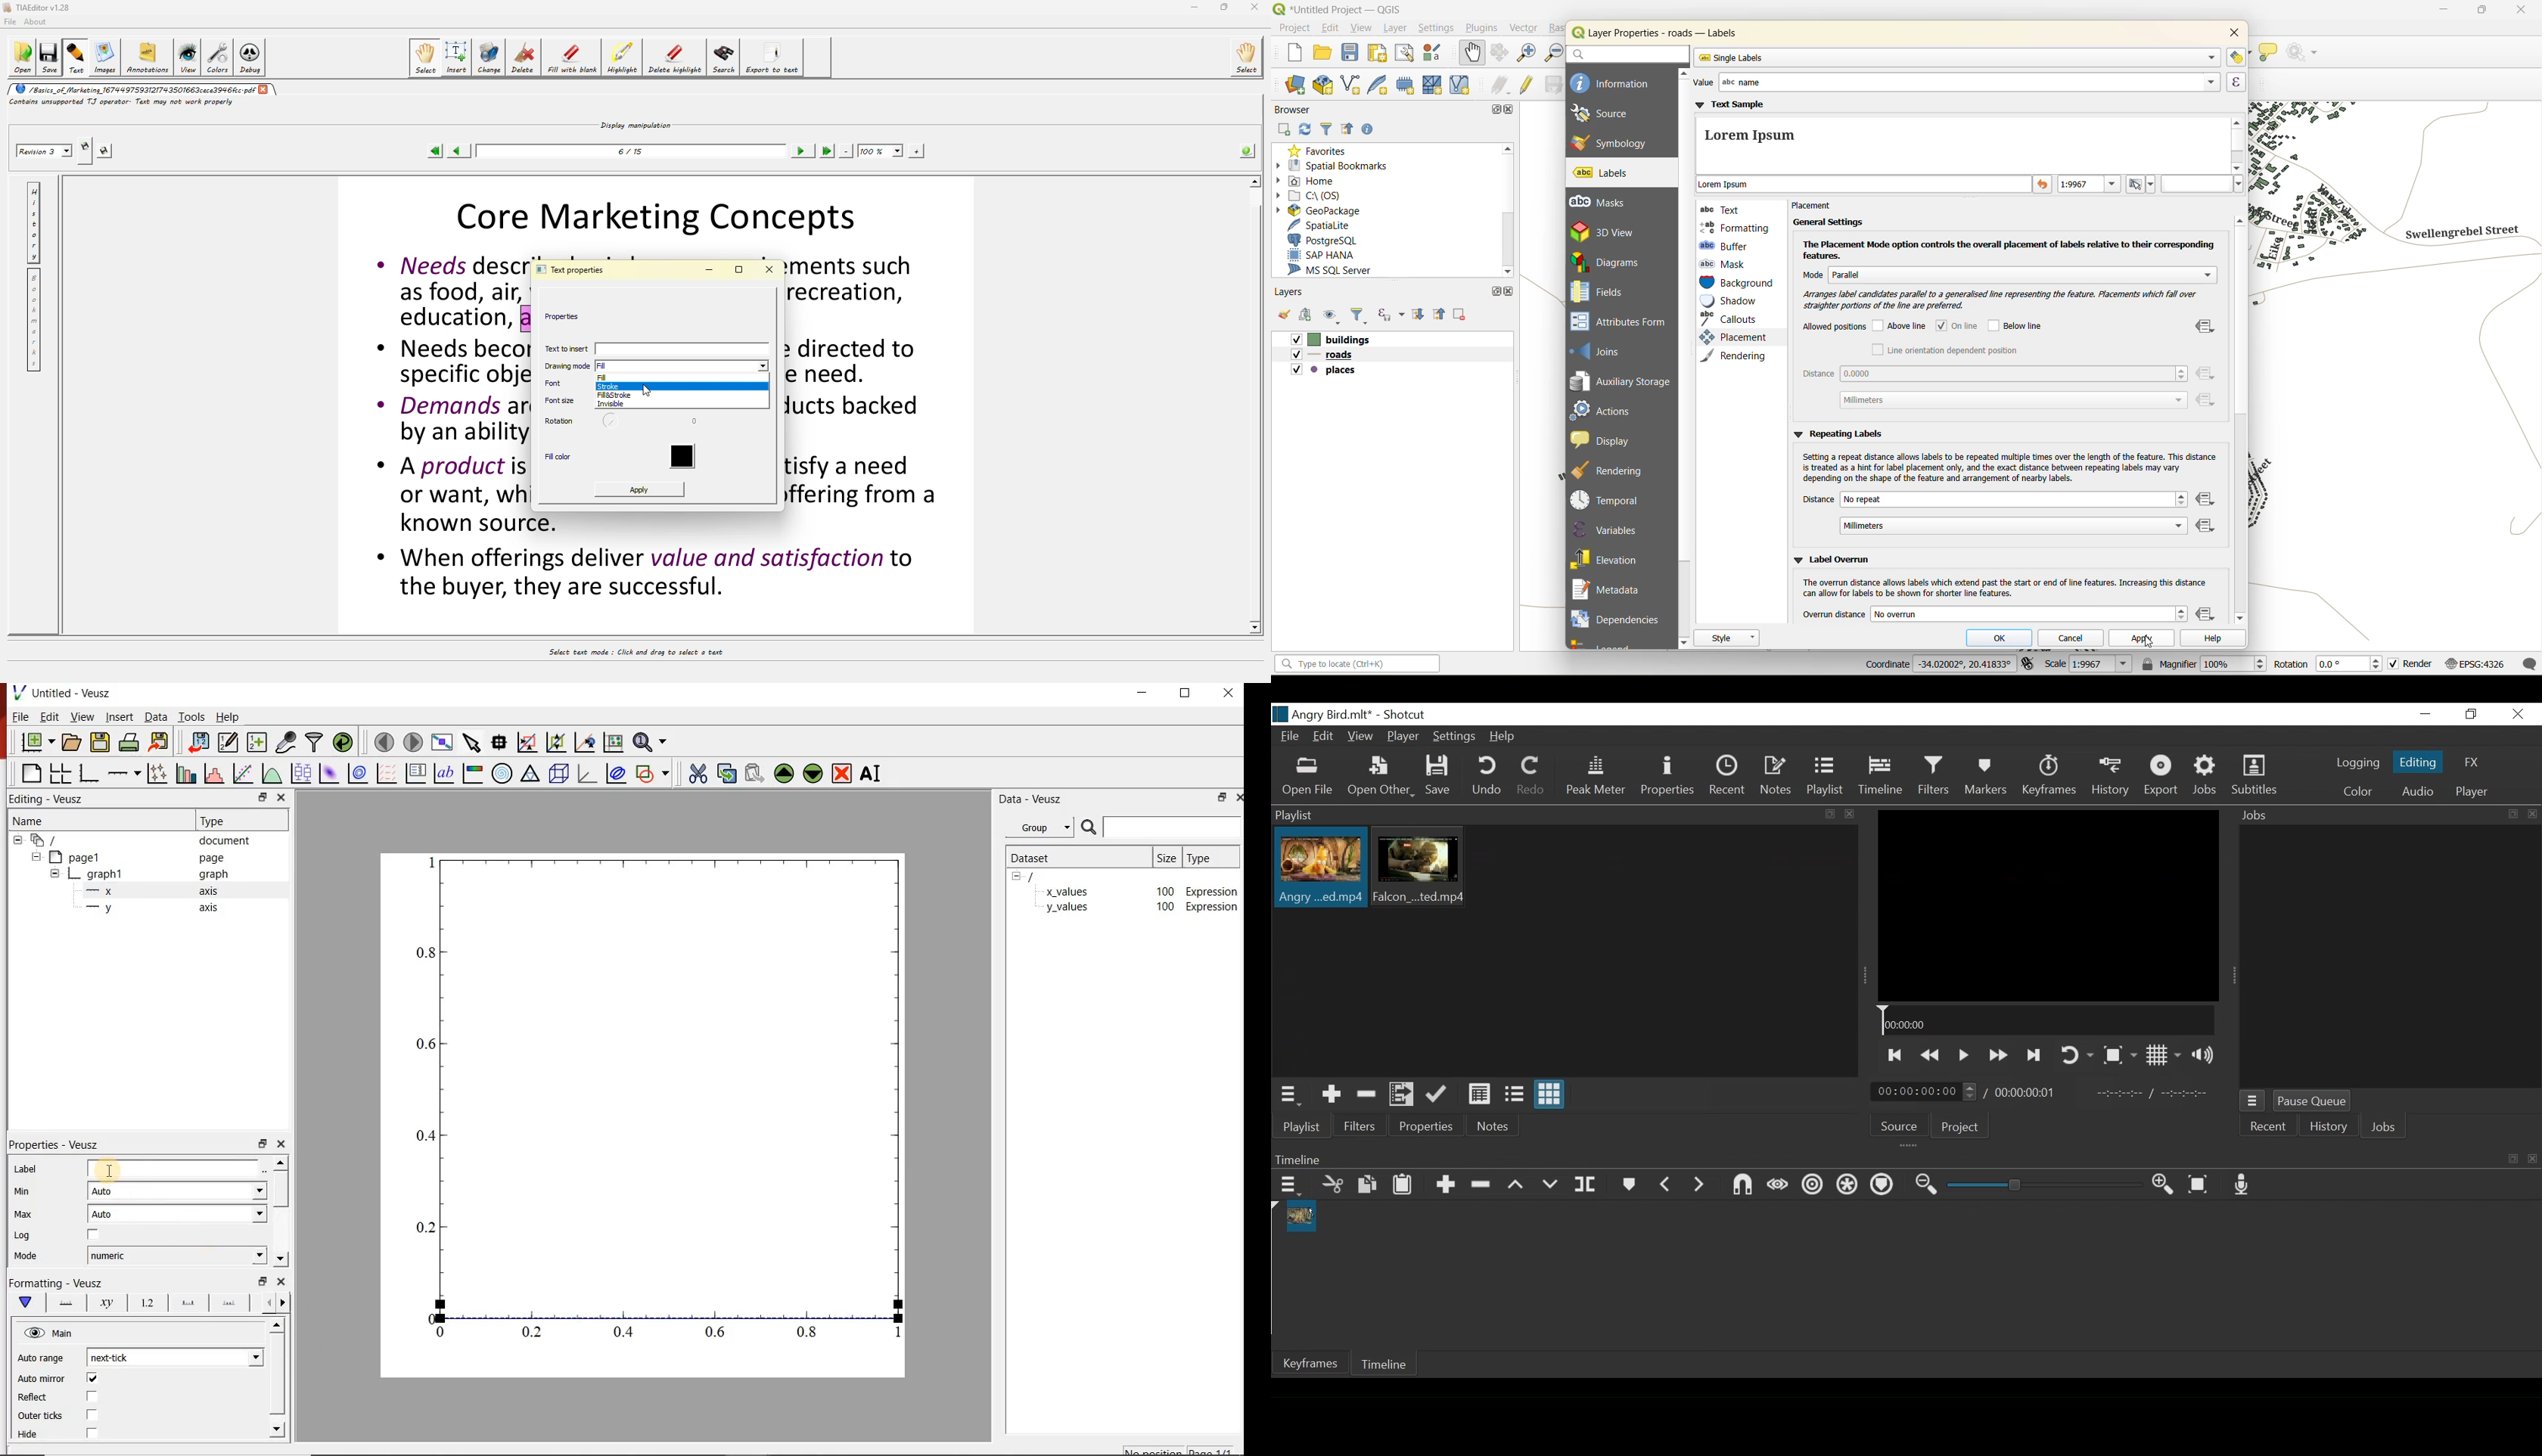  What do you see at coordinates (2089, 665) in the screenshot?
I see `scale` at bounding box center [2089, 665].